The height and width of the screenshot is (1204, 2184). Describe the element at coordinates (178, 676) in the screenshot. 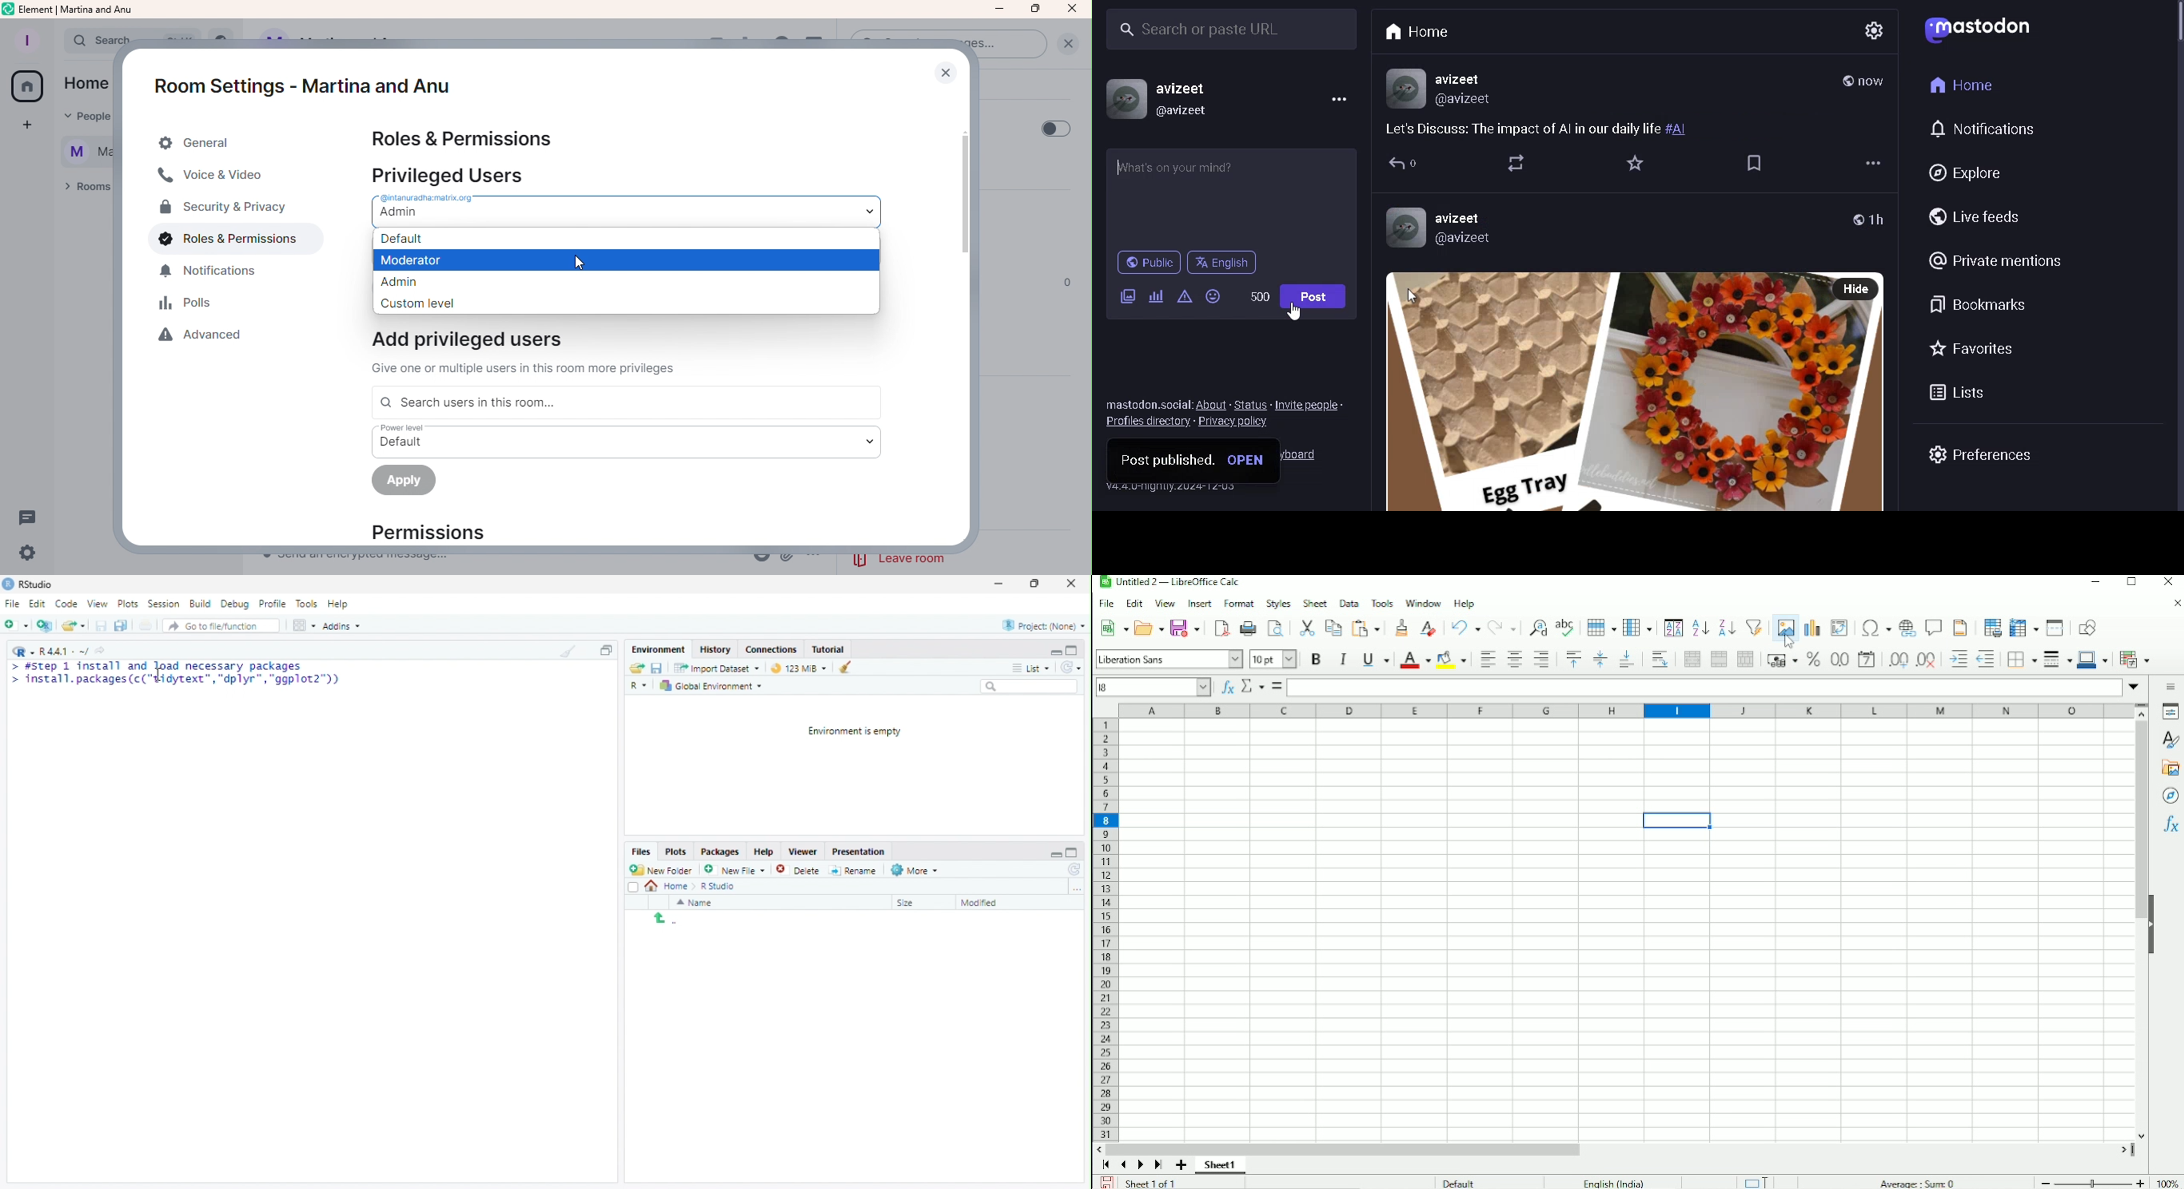

I see `2 tia]. packages CoC" Tl dytent sqnlye nodes
> install. packages (c("didytext", "dplyr", “ggplot2"))` at that location.